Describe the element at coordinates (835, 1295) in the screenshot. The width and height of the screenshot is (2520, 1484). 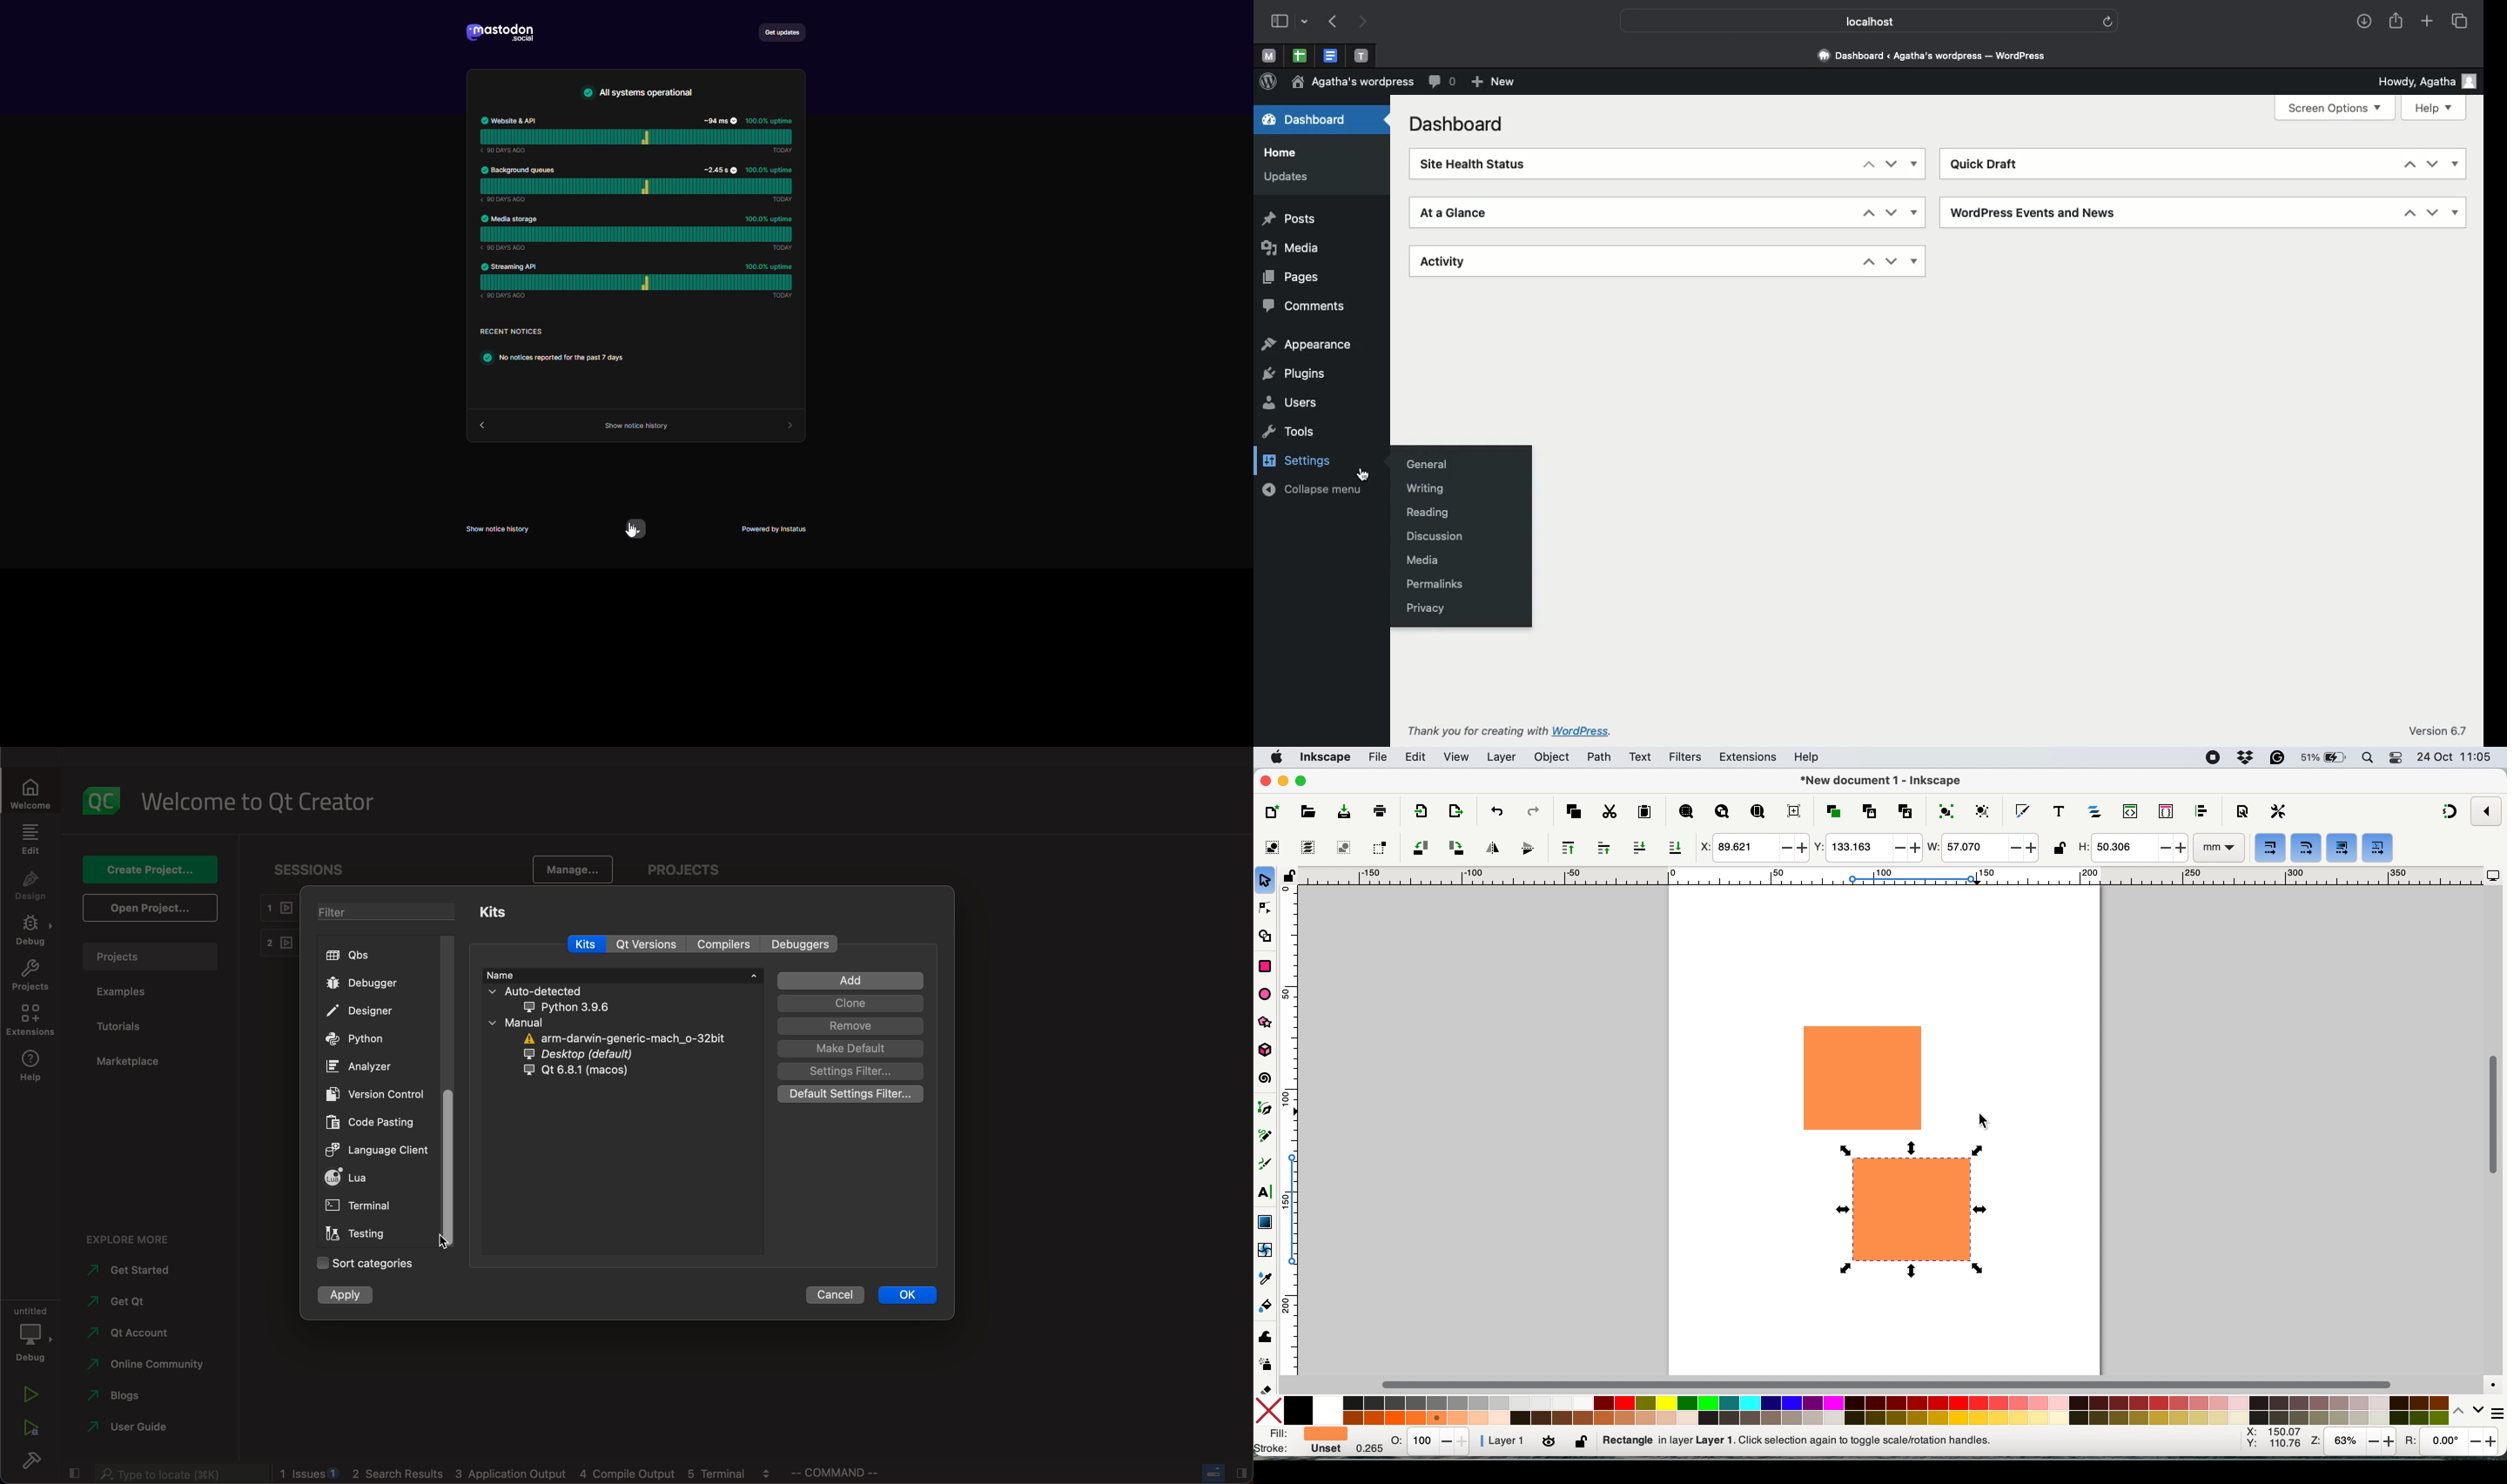
I see `cancel` at that location.